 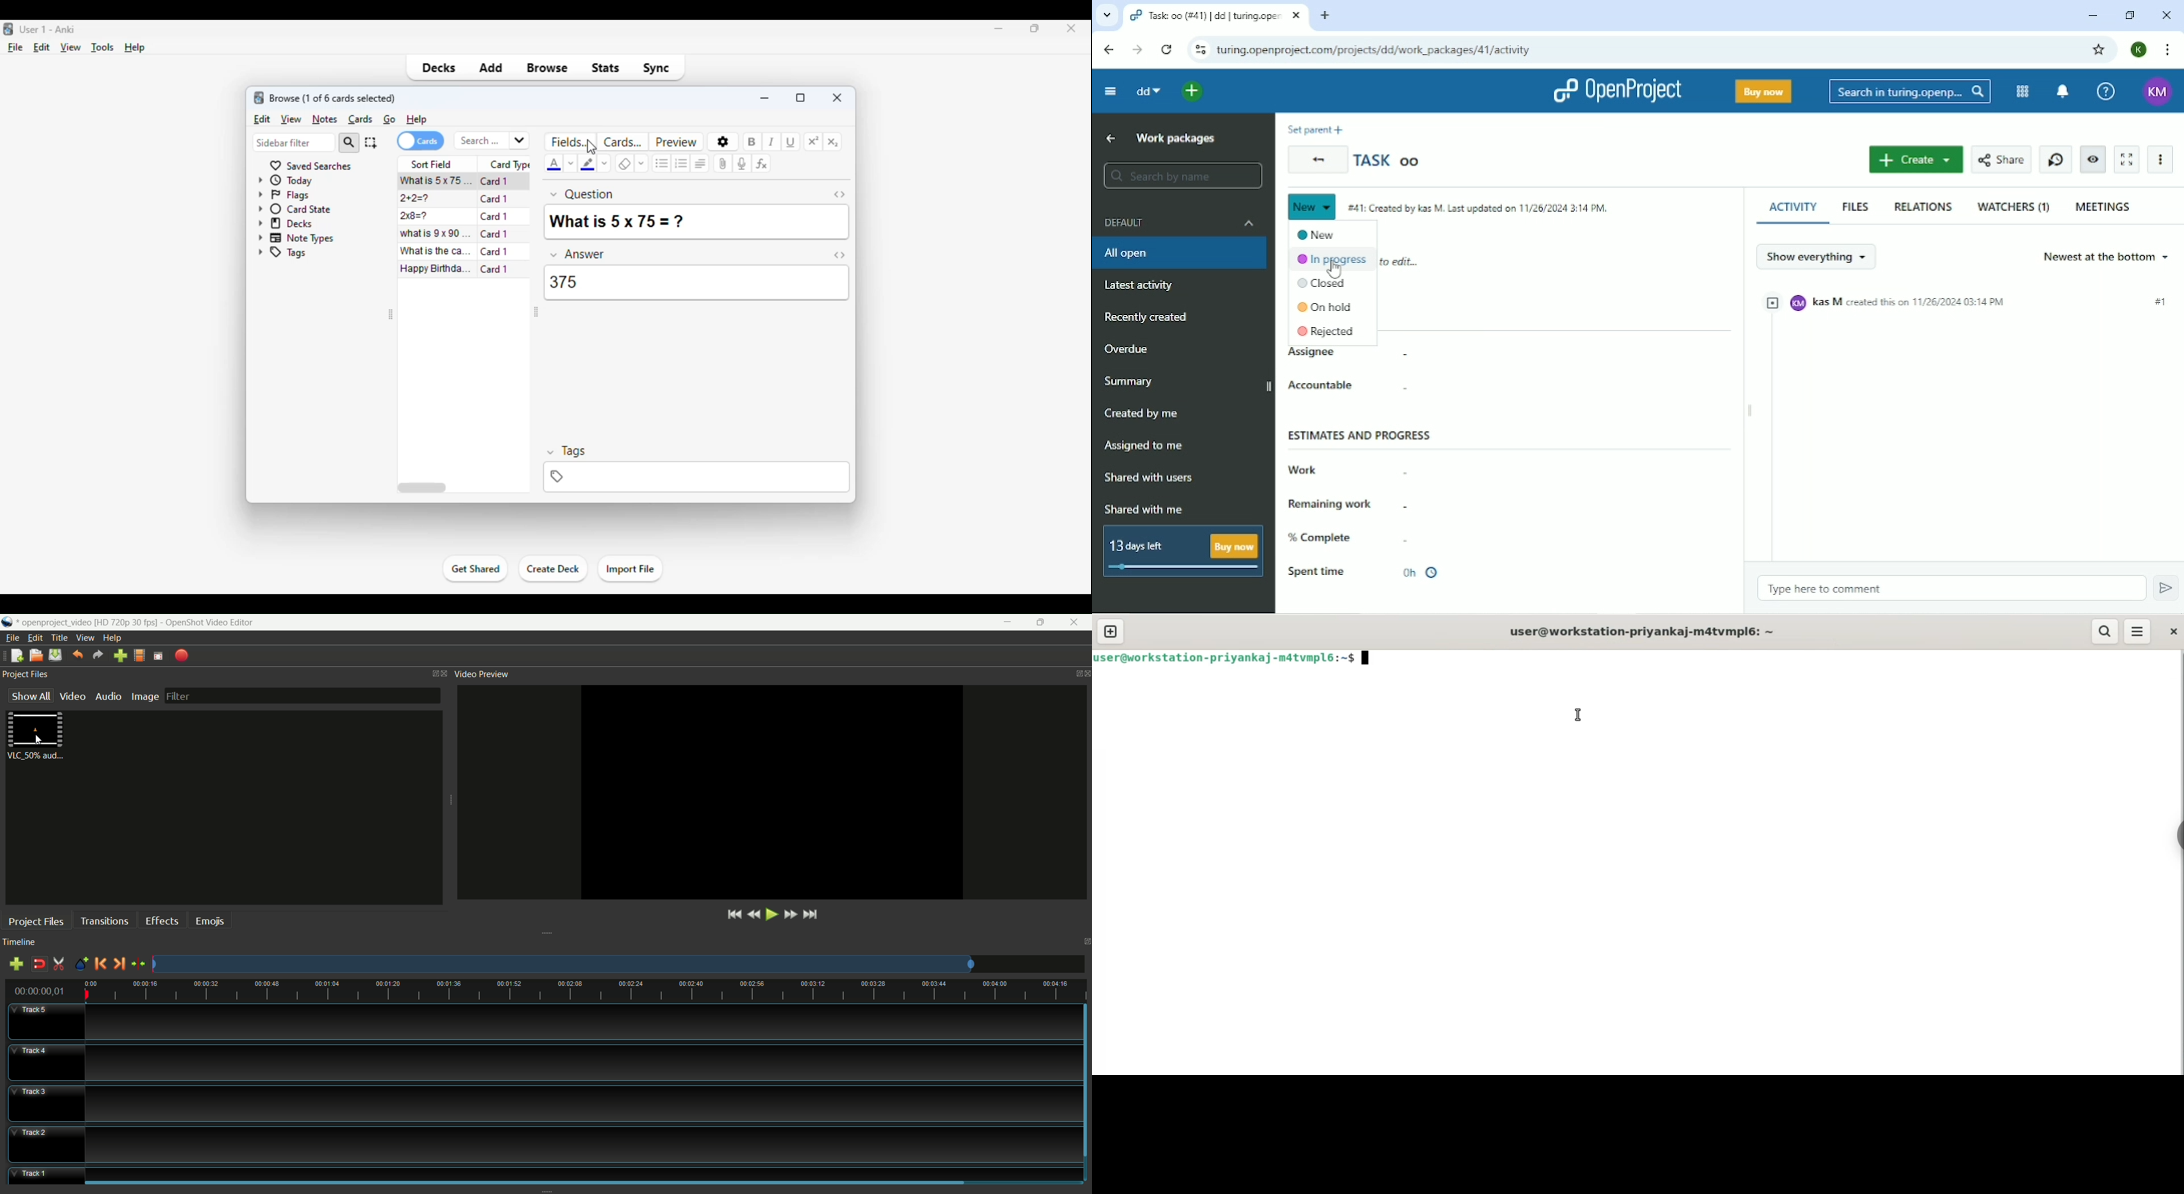 I want to click on Submit comment, so click(x=2165, y=588).